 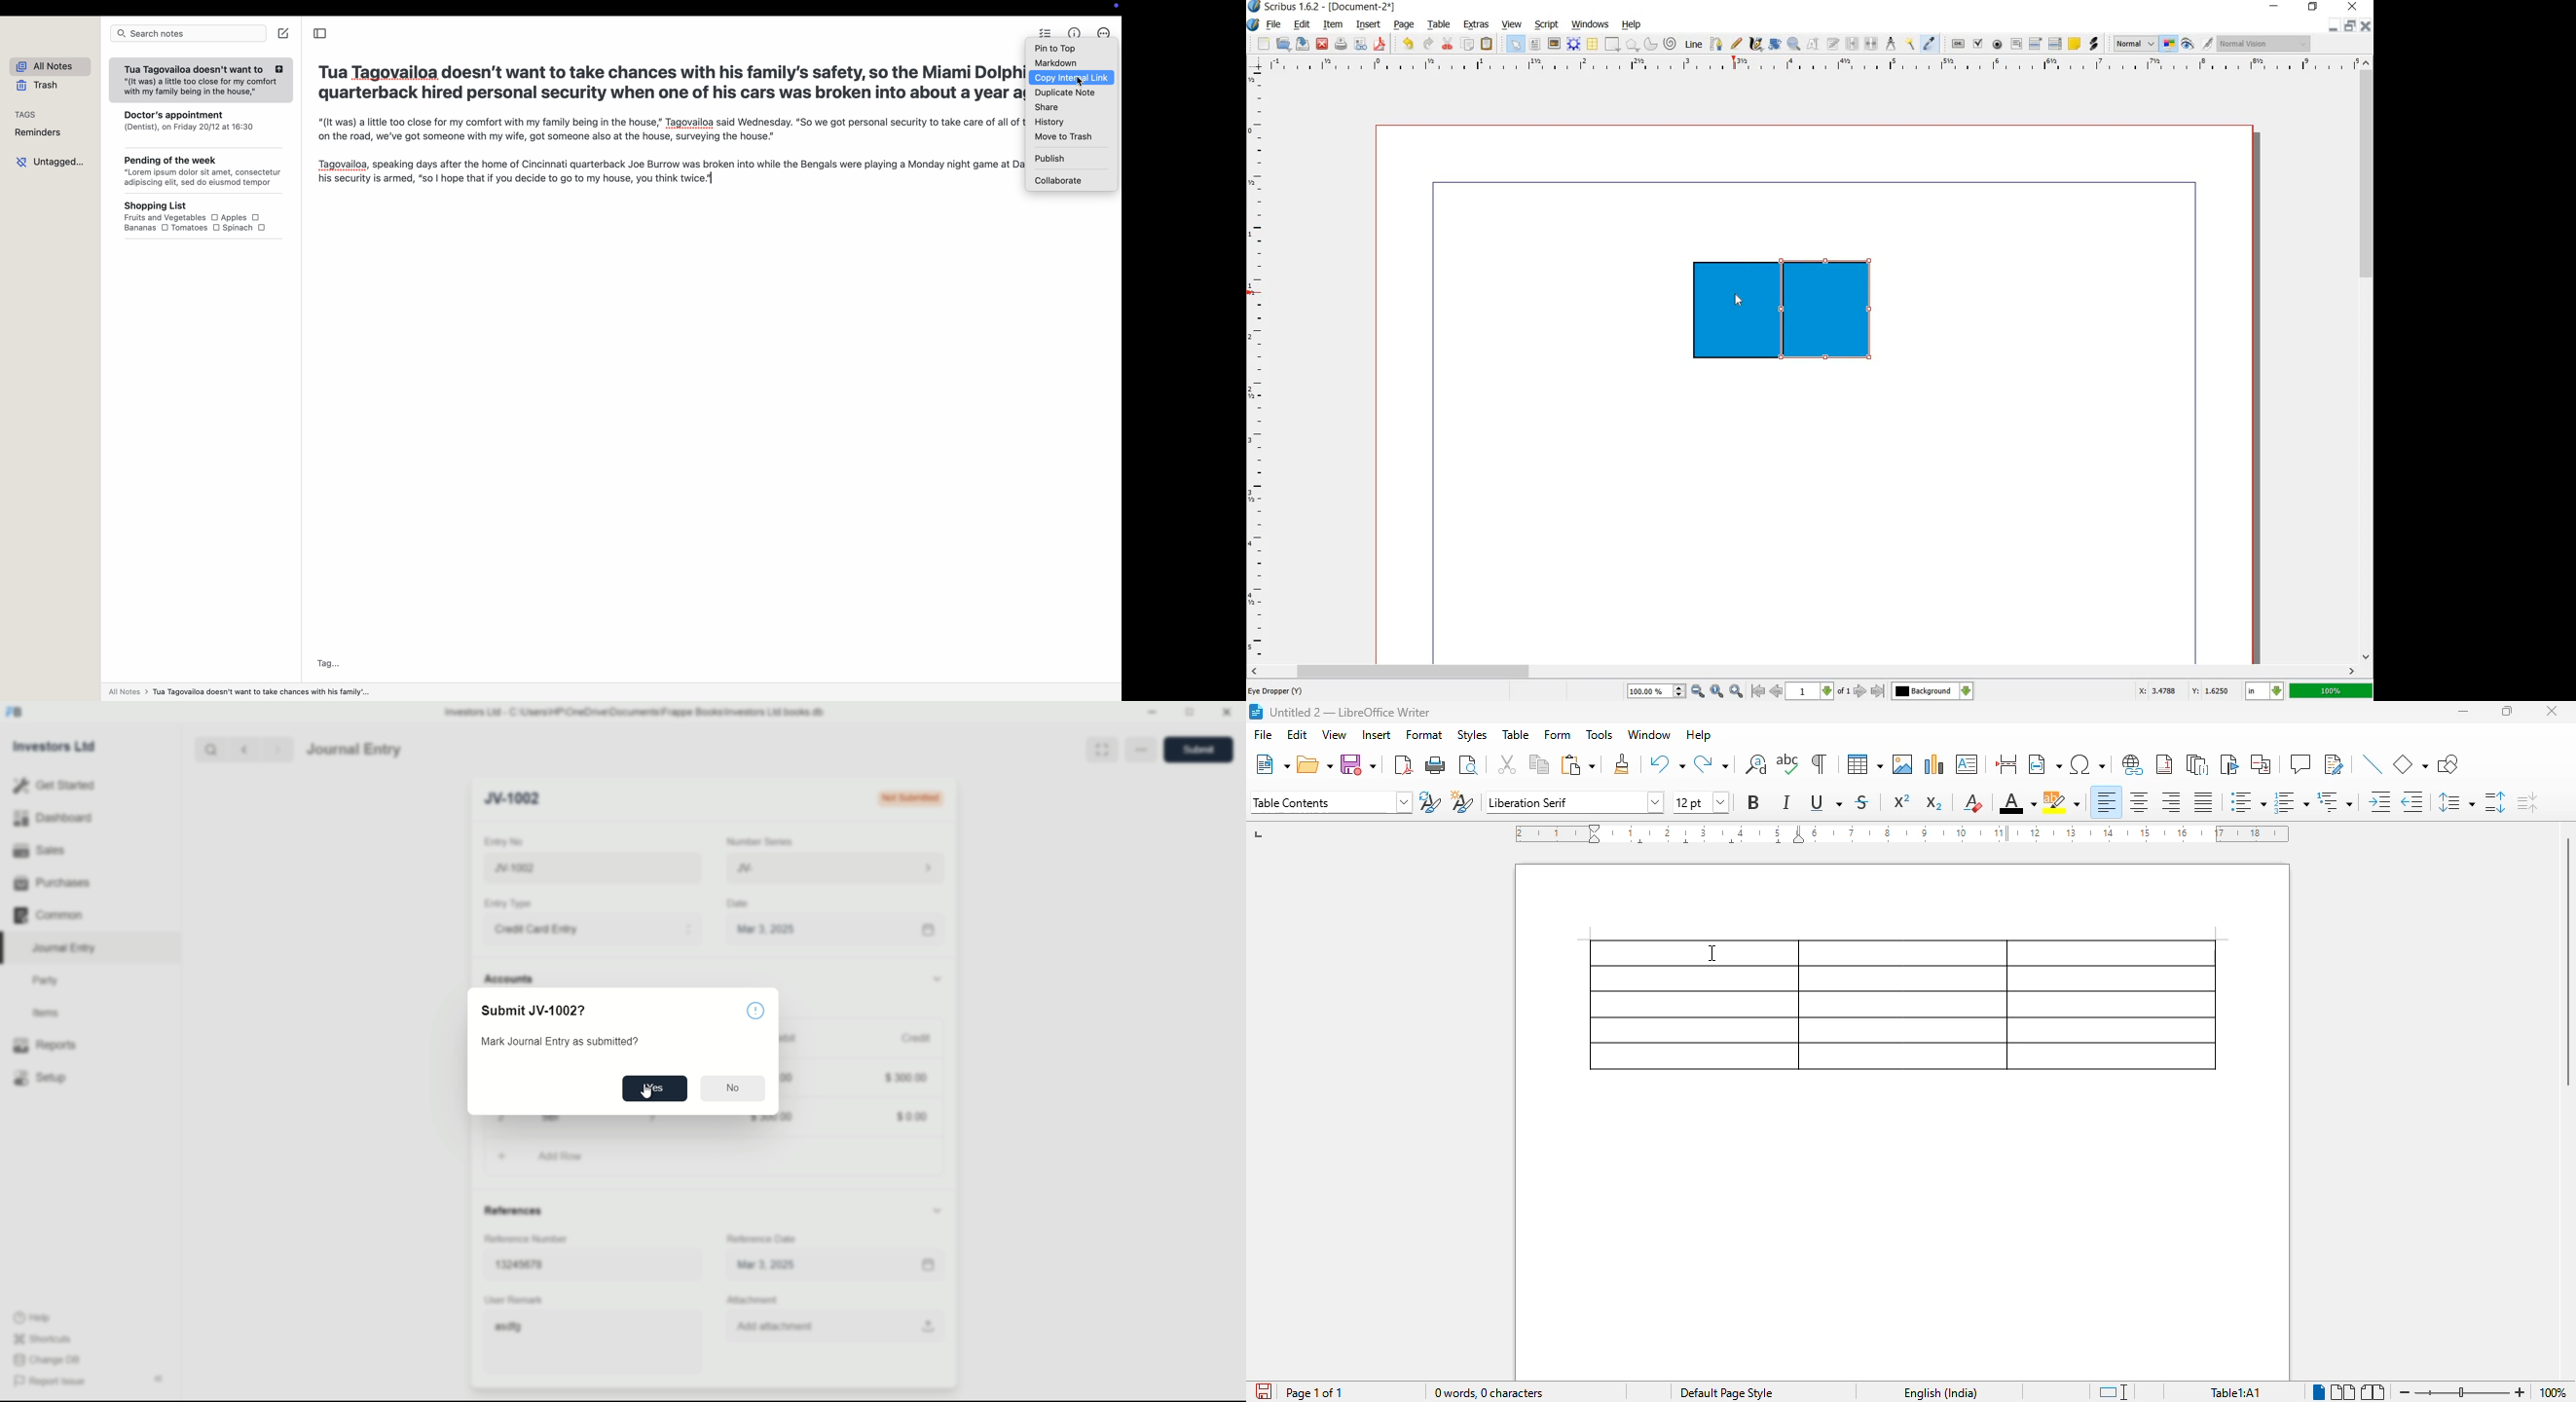 What do you see at coordinates (1080, 82) in the screenshot?
I see `cursor` at bounding box center [1080, 82].